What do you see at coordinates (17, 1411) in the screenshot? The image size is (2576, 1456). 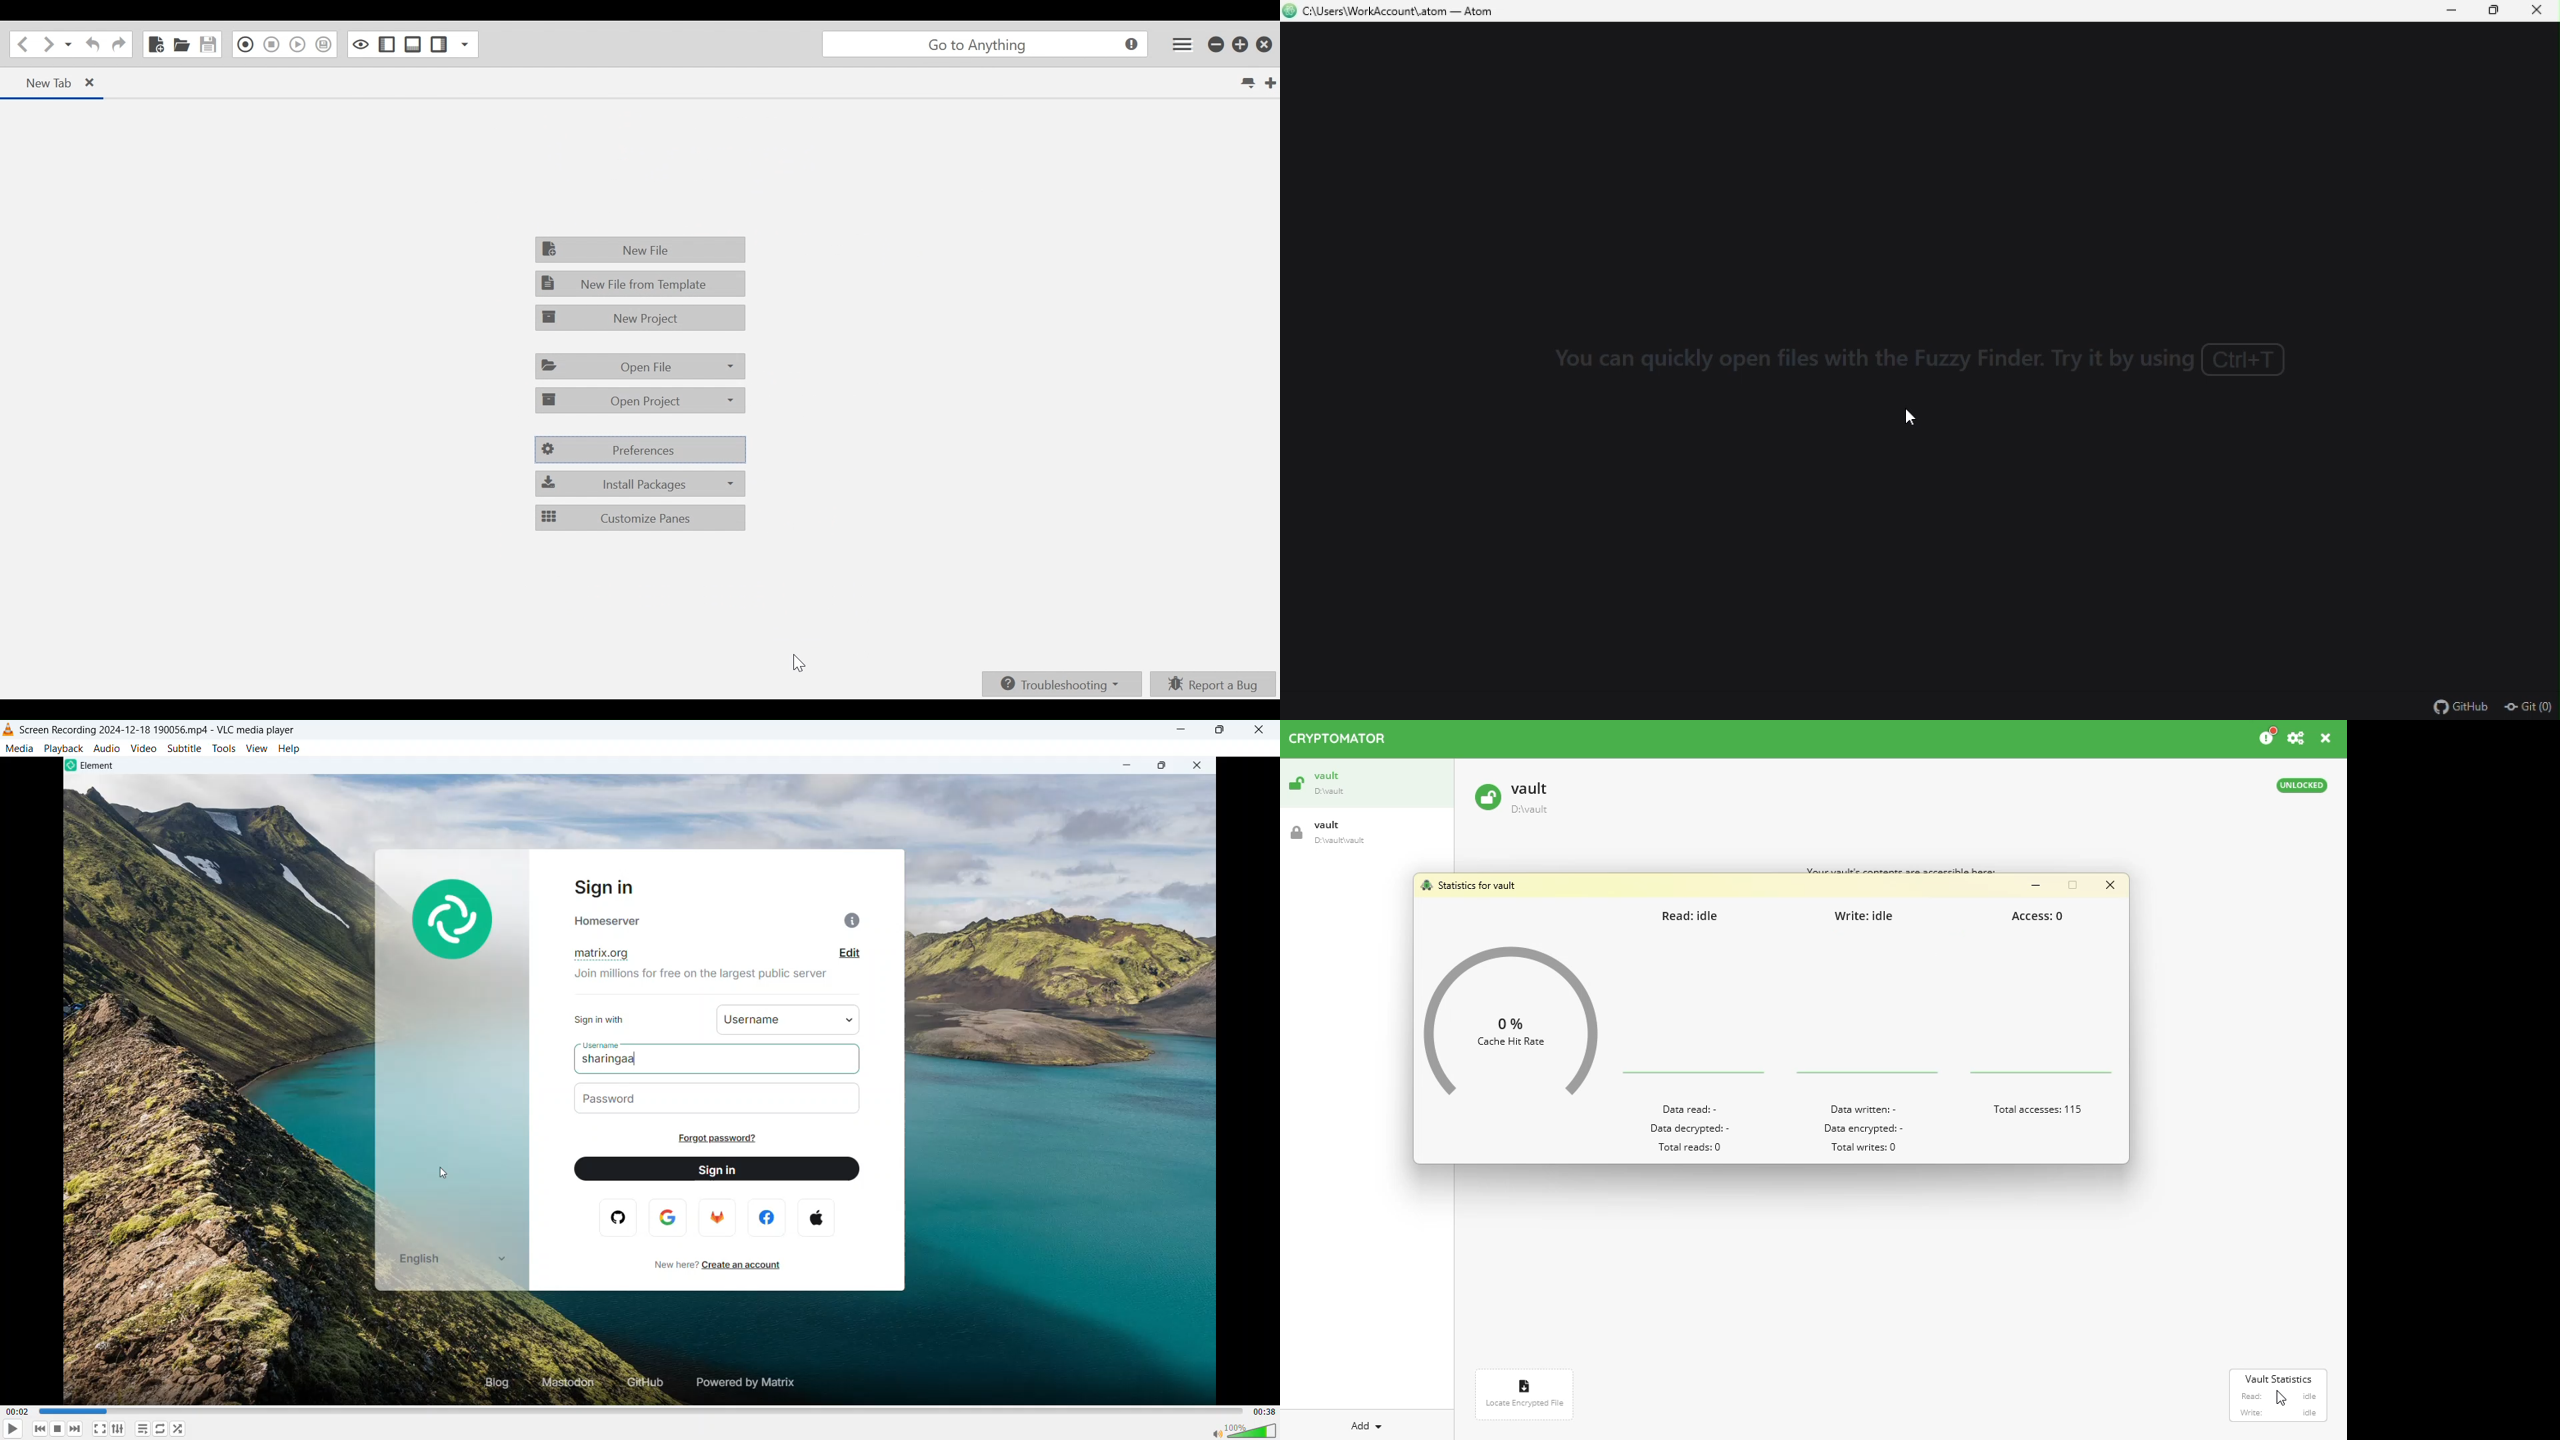 I see `Time elapsed ` at bounding box center [17, 1411].